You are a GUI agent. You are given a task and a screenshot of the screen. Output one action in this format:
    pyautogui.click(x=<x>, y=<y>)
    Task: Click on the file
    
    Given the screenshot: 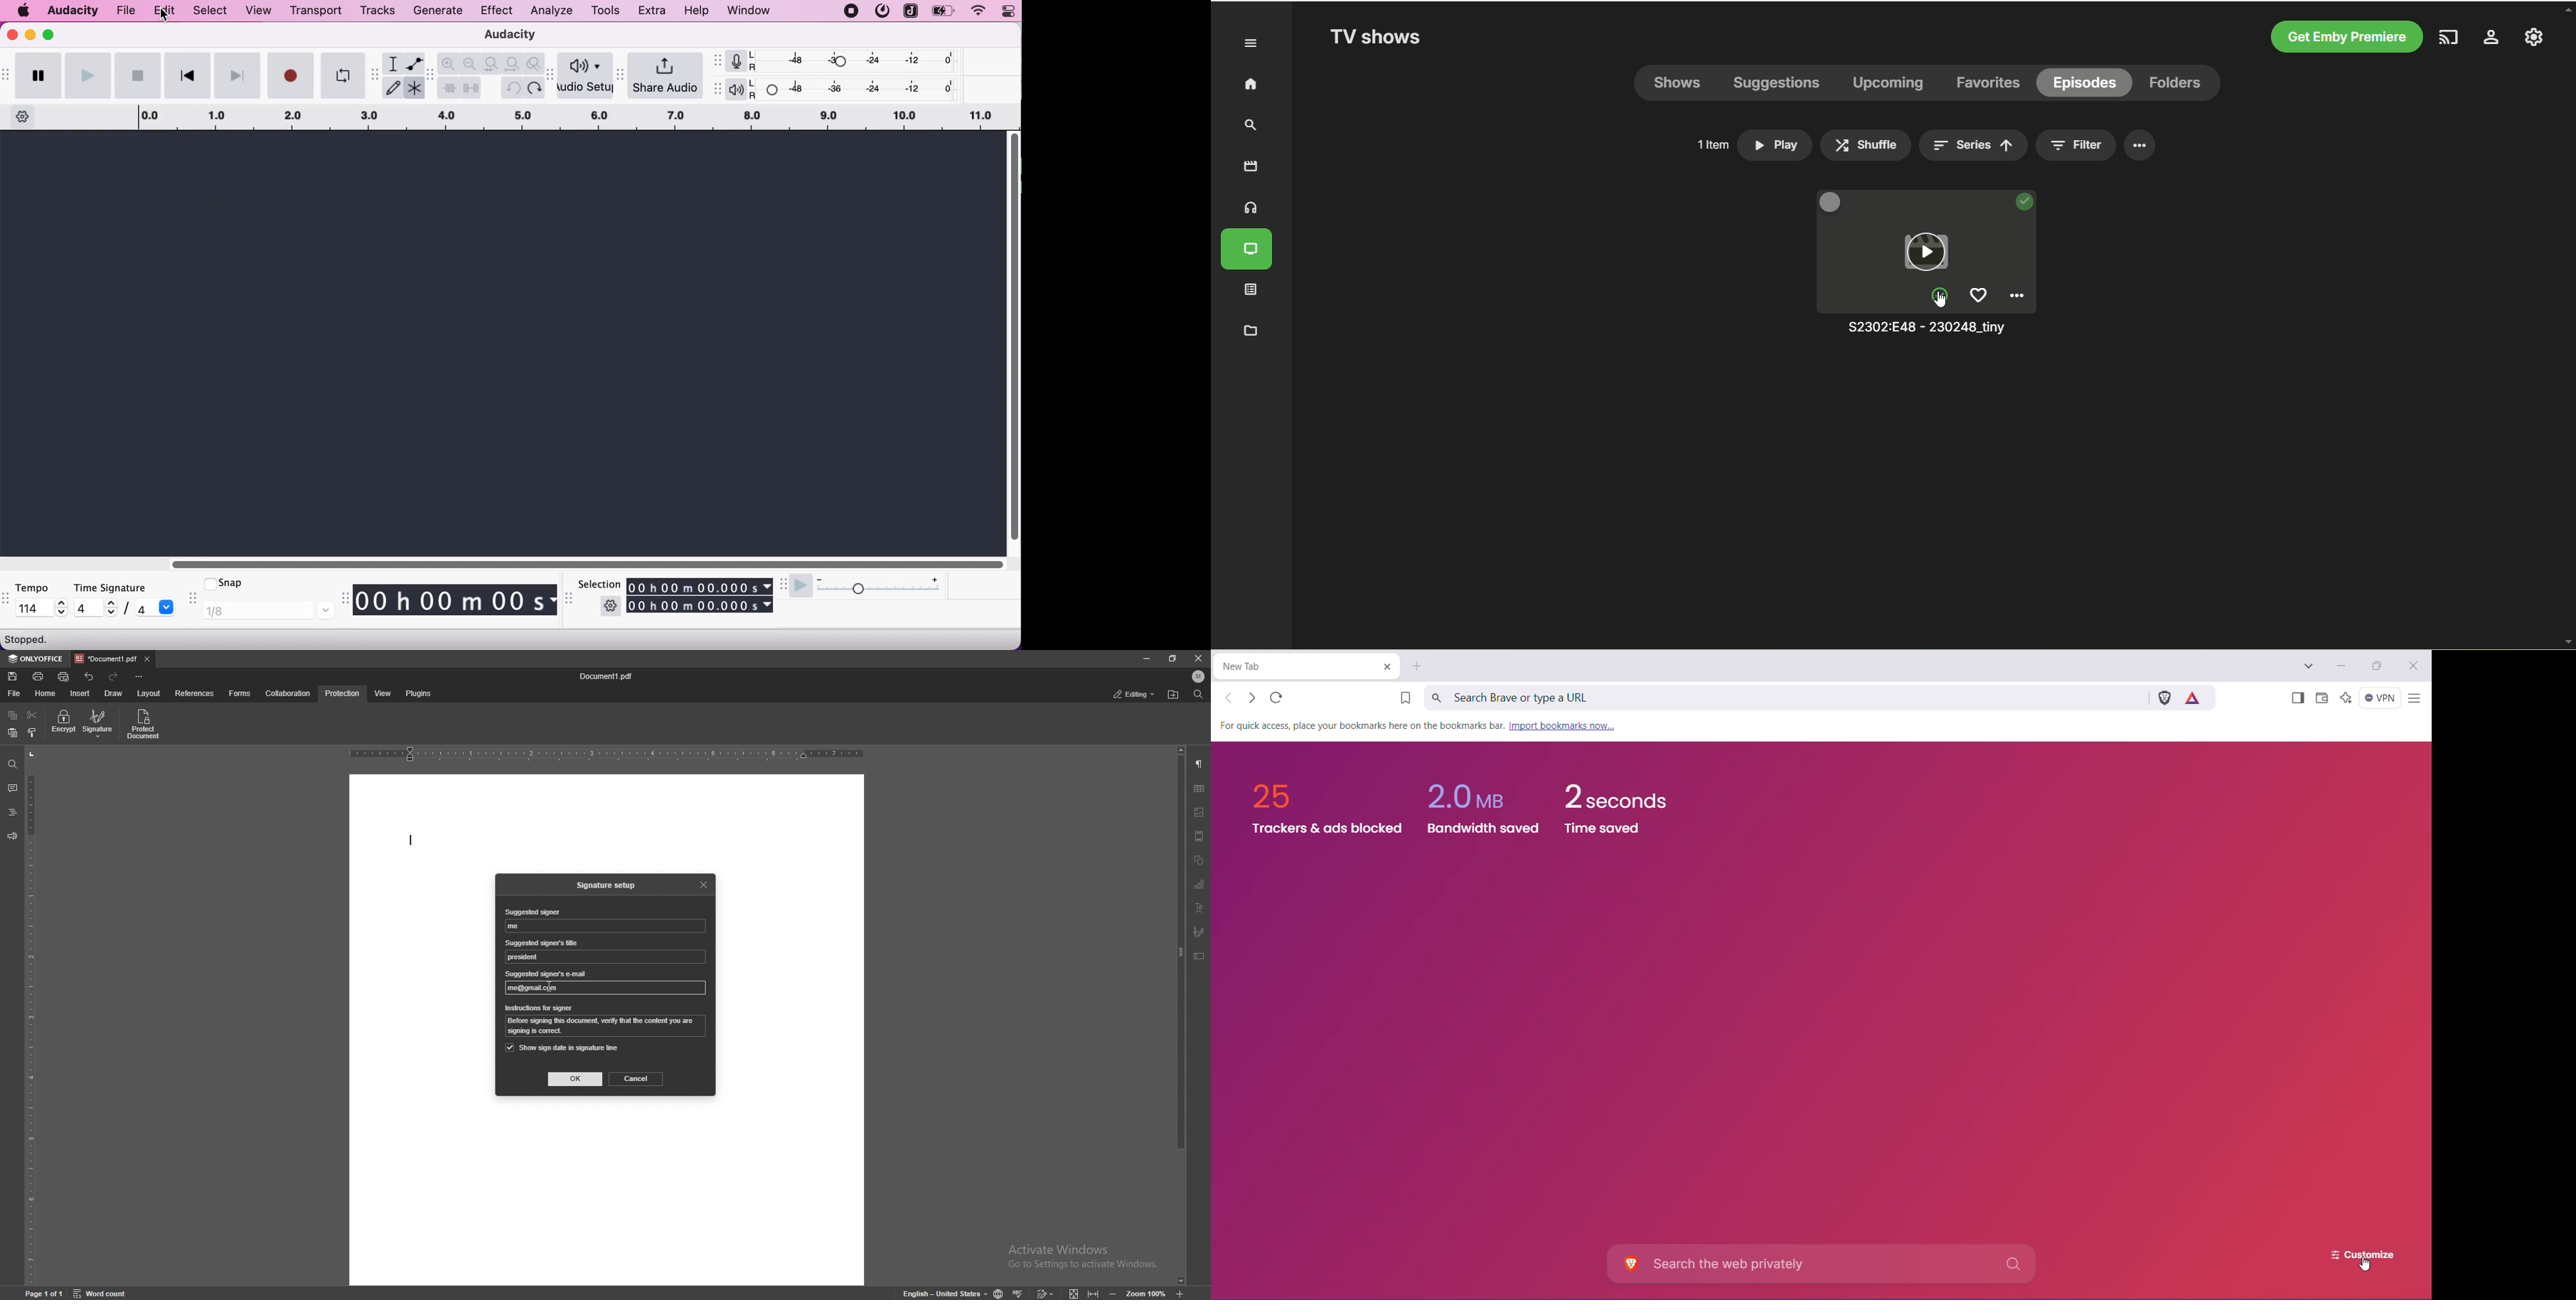 What is the action you would take?
    pyautogui.click(x=15, y=694)
    